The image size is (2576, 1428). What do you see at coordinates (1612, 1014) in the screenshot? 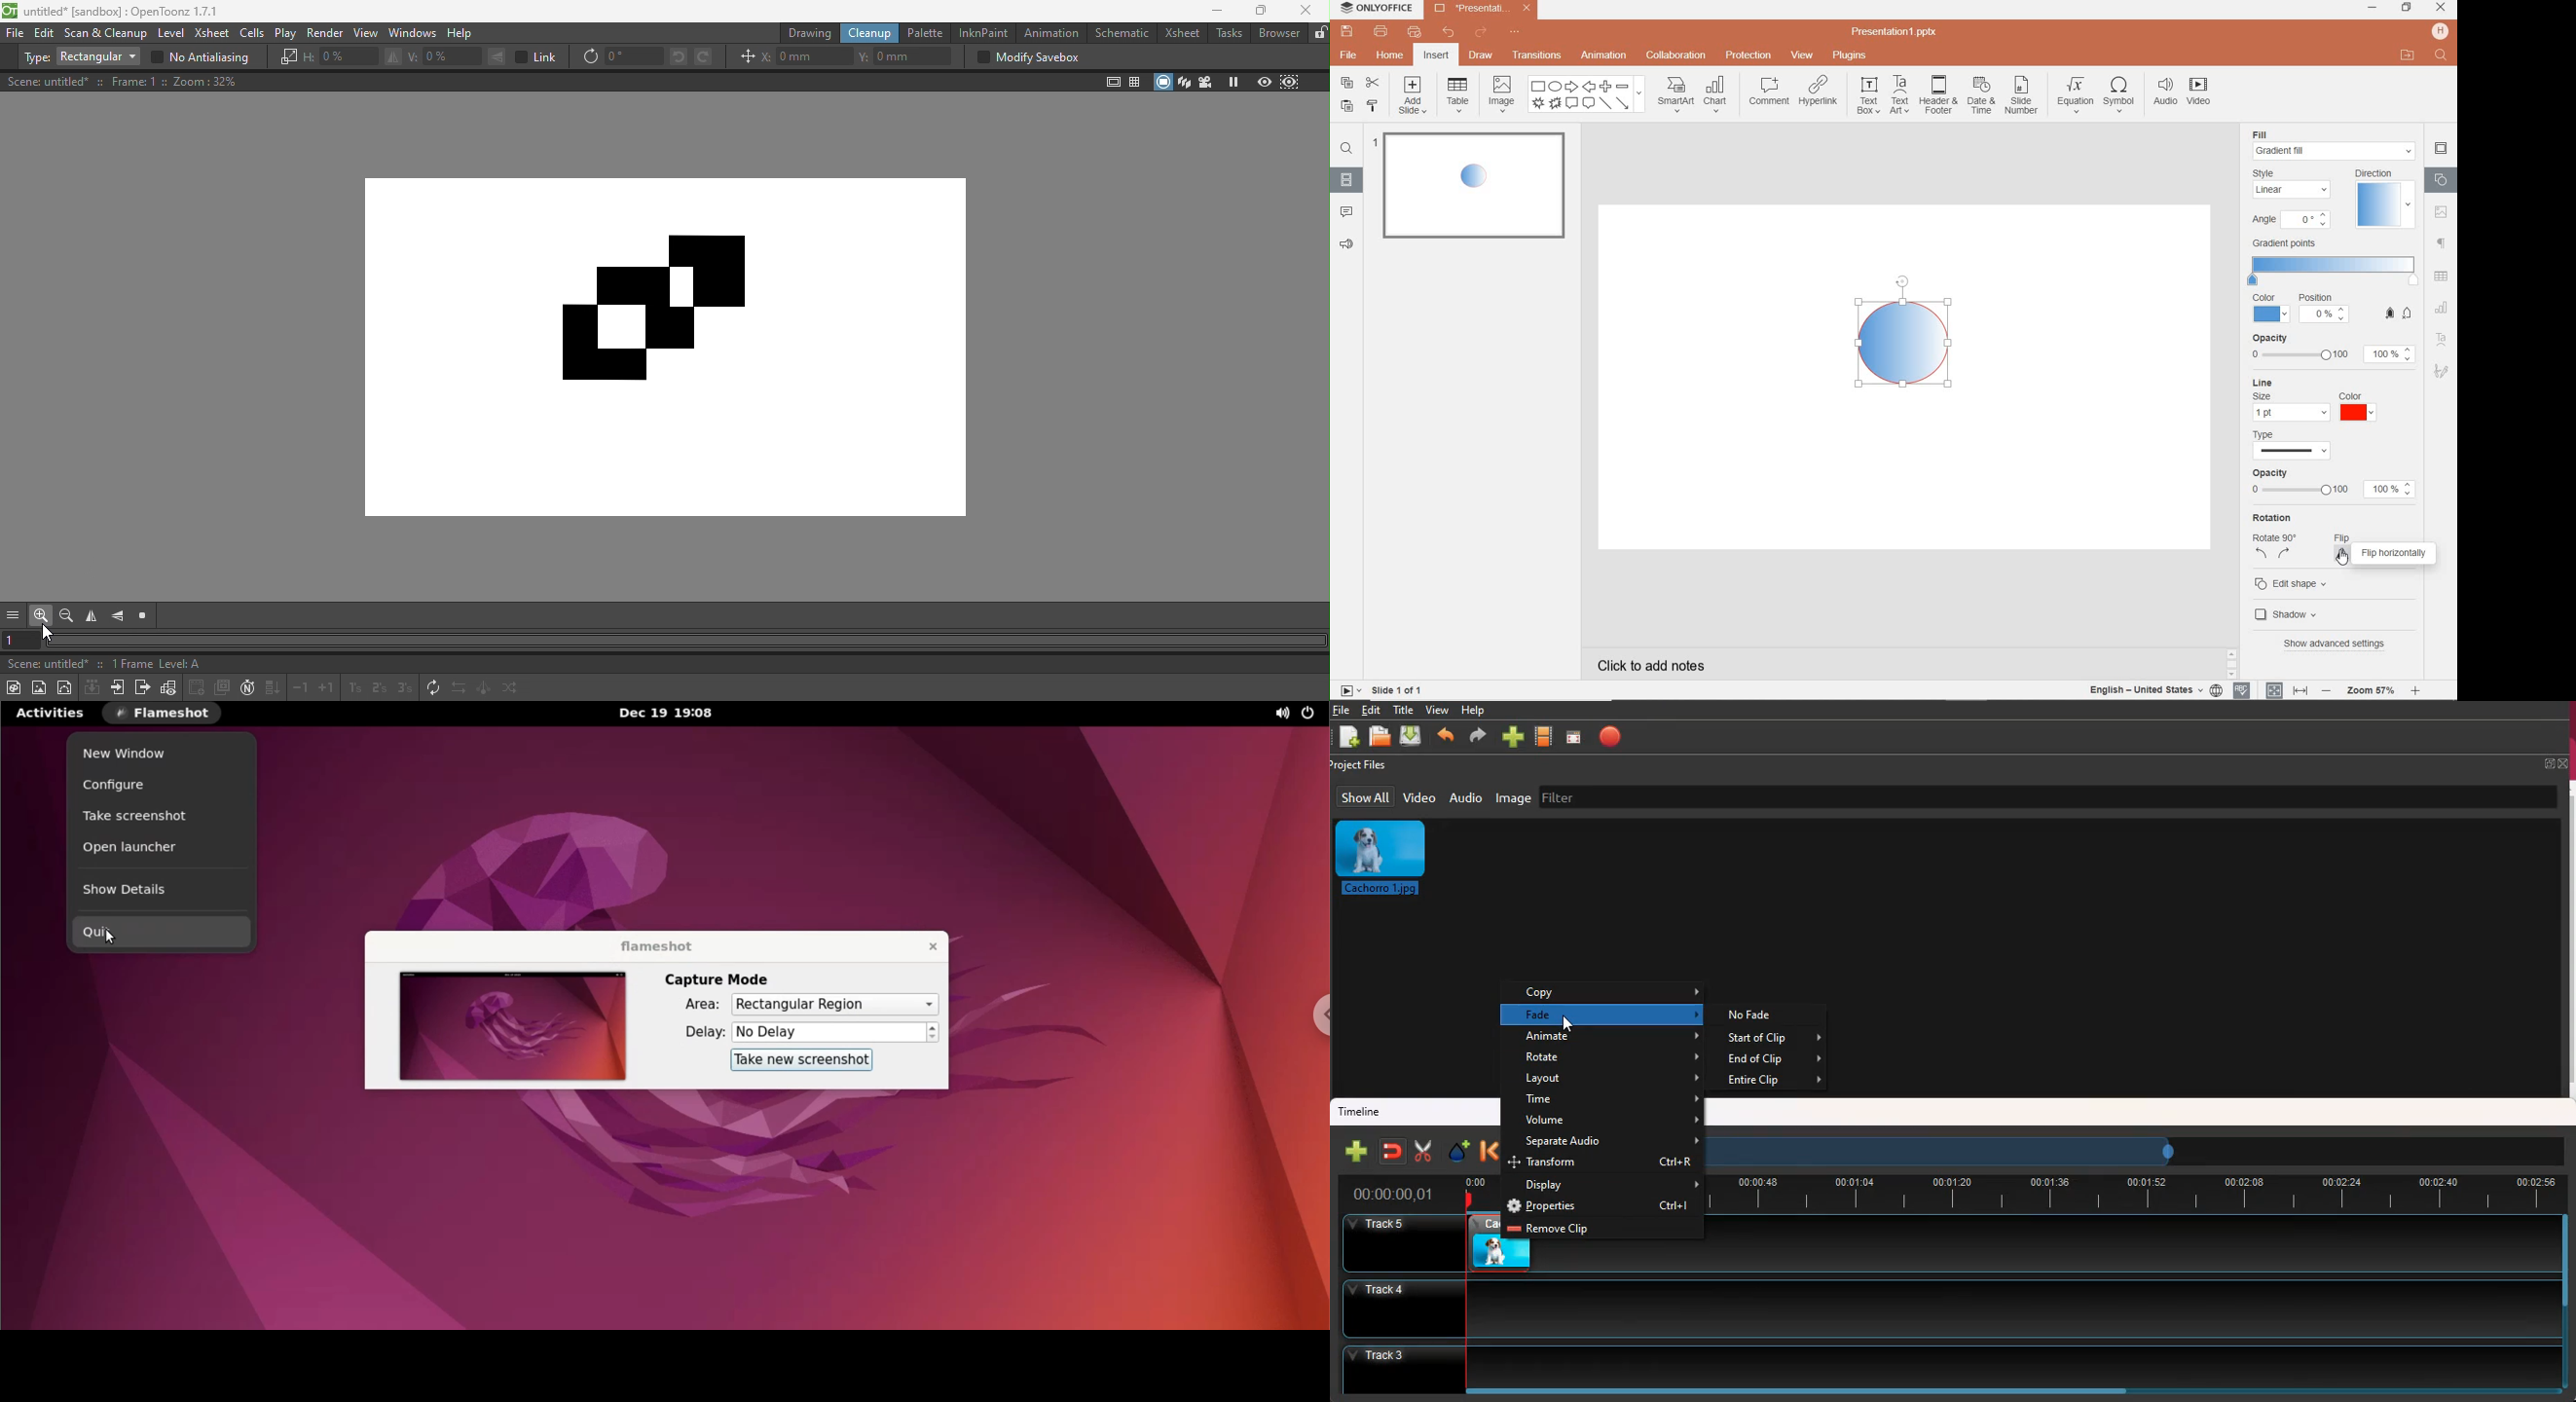
I see `fade` at bounding box center [1612, 1014].